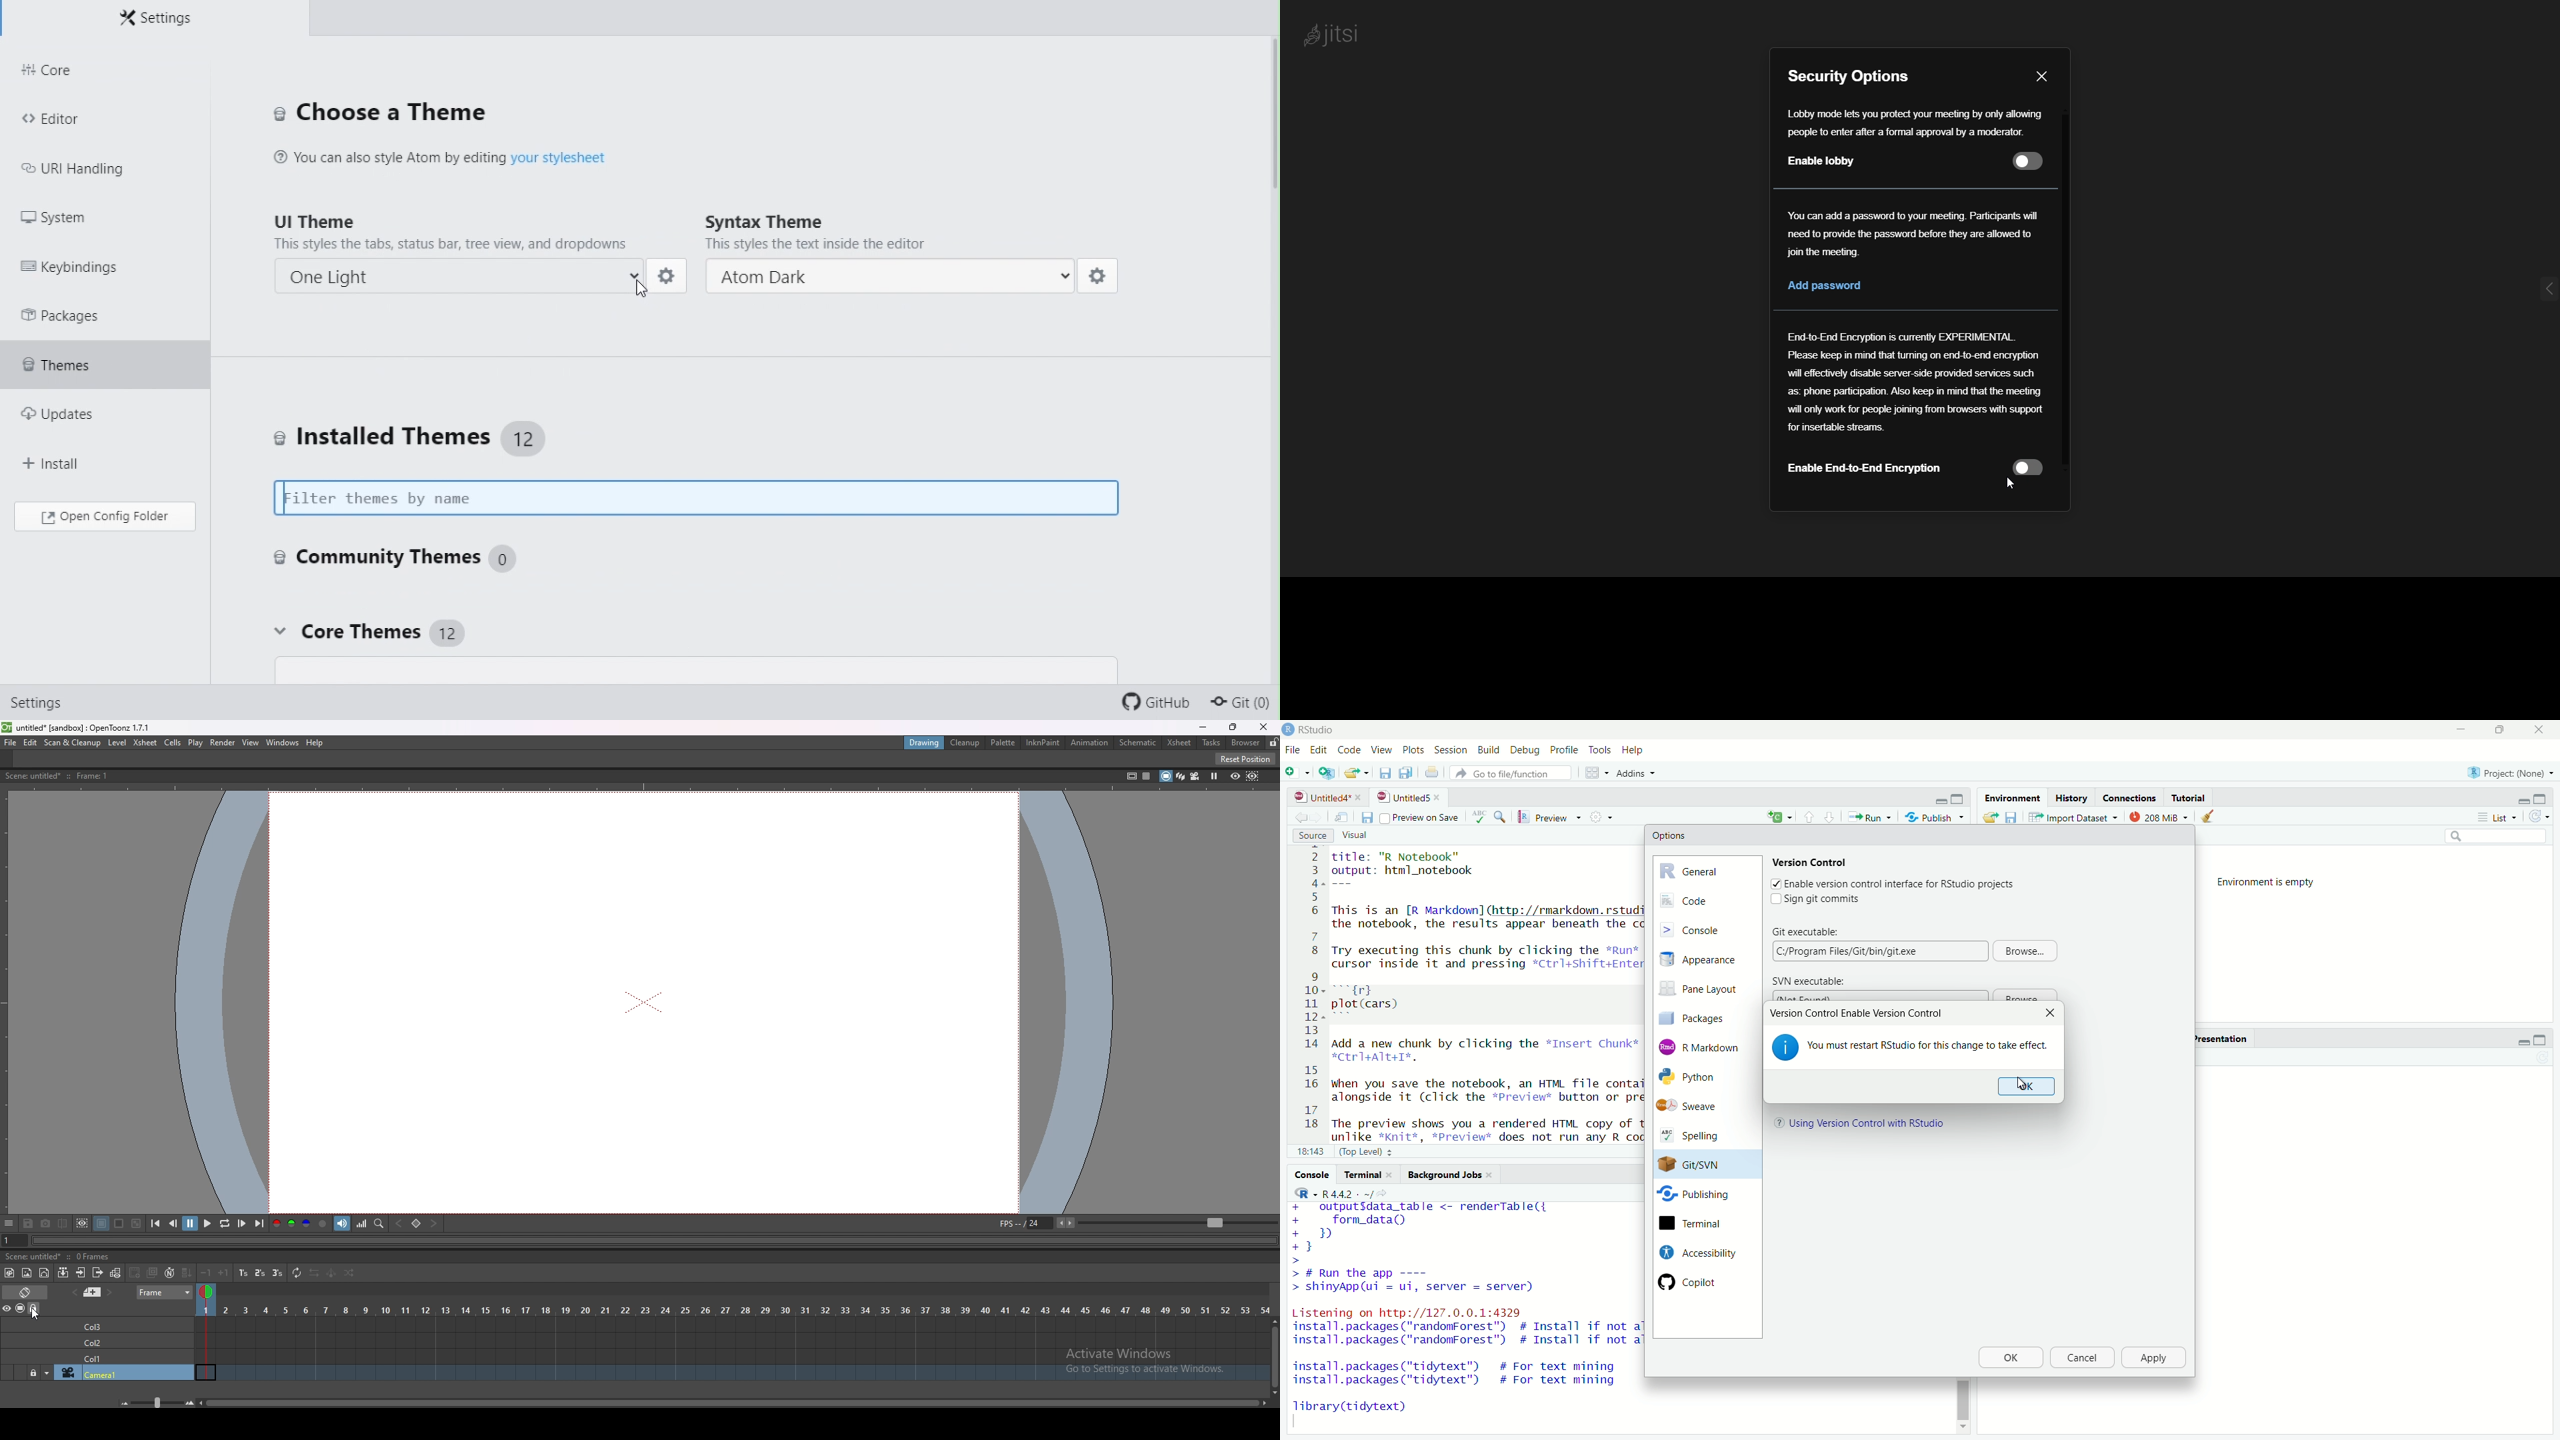 This screenshot has width=2576, height=1456. I want to click on OK, so click(2024, 1087).